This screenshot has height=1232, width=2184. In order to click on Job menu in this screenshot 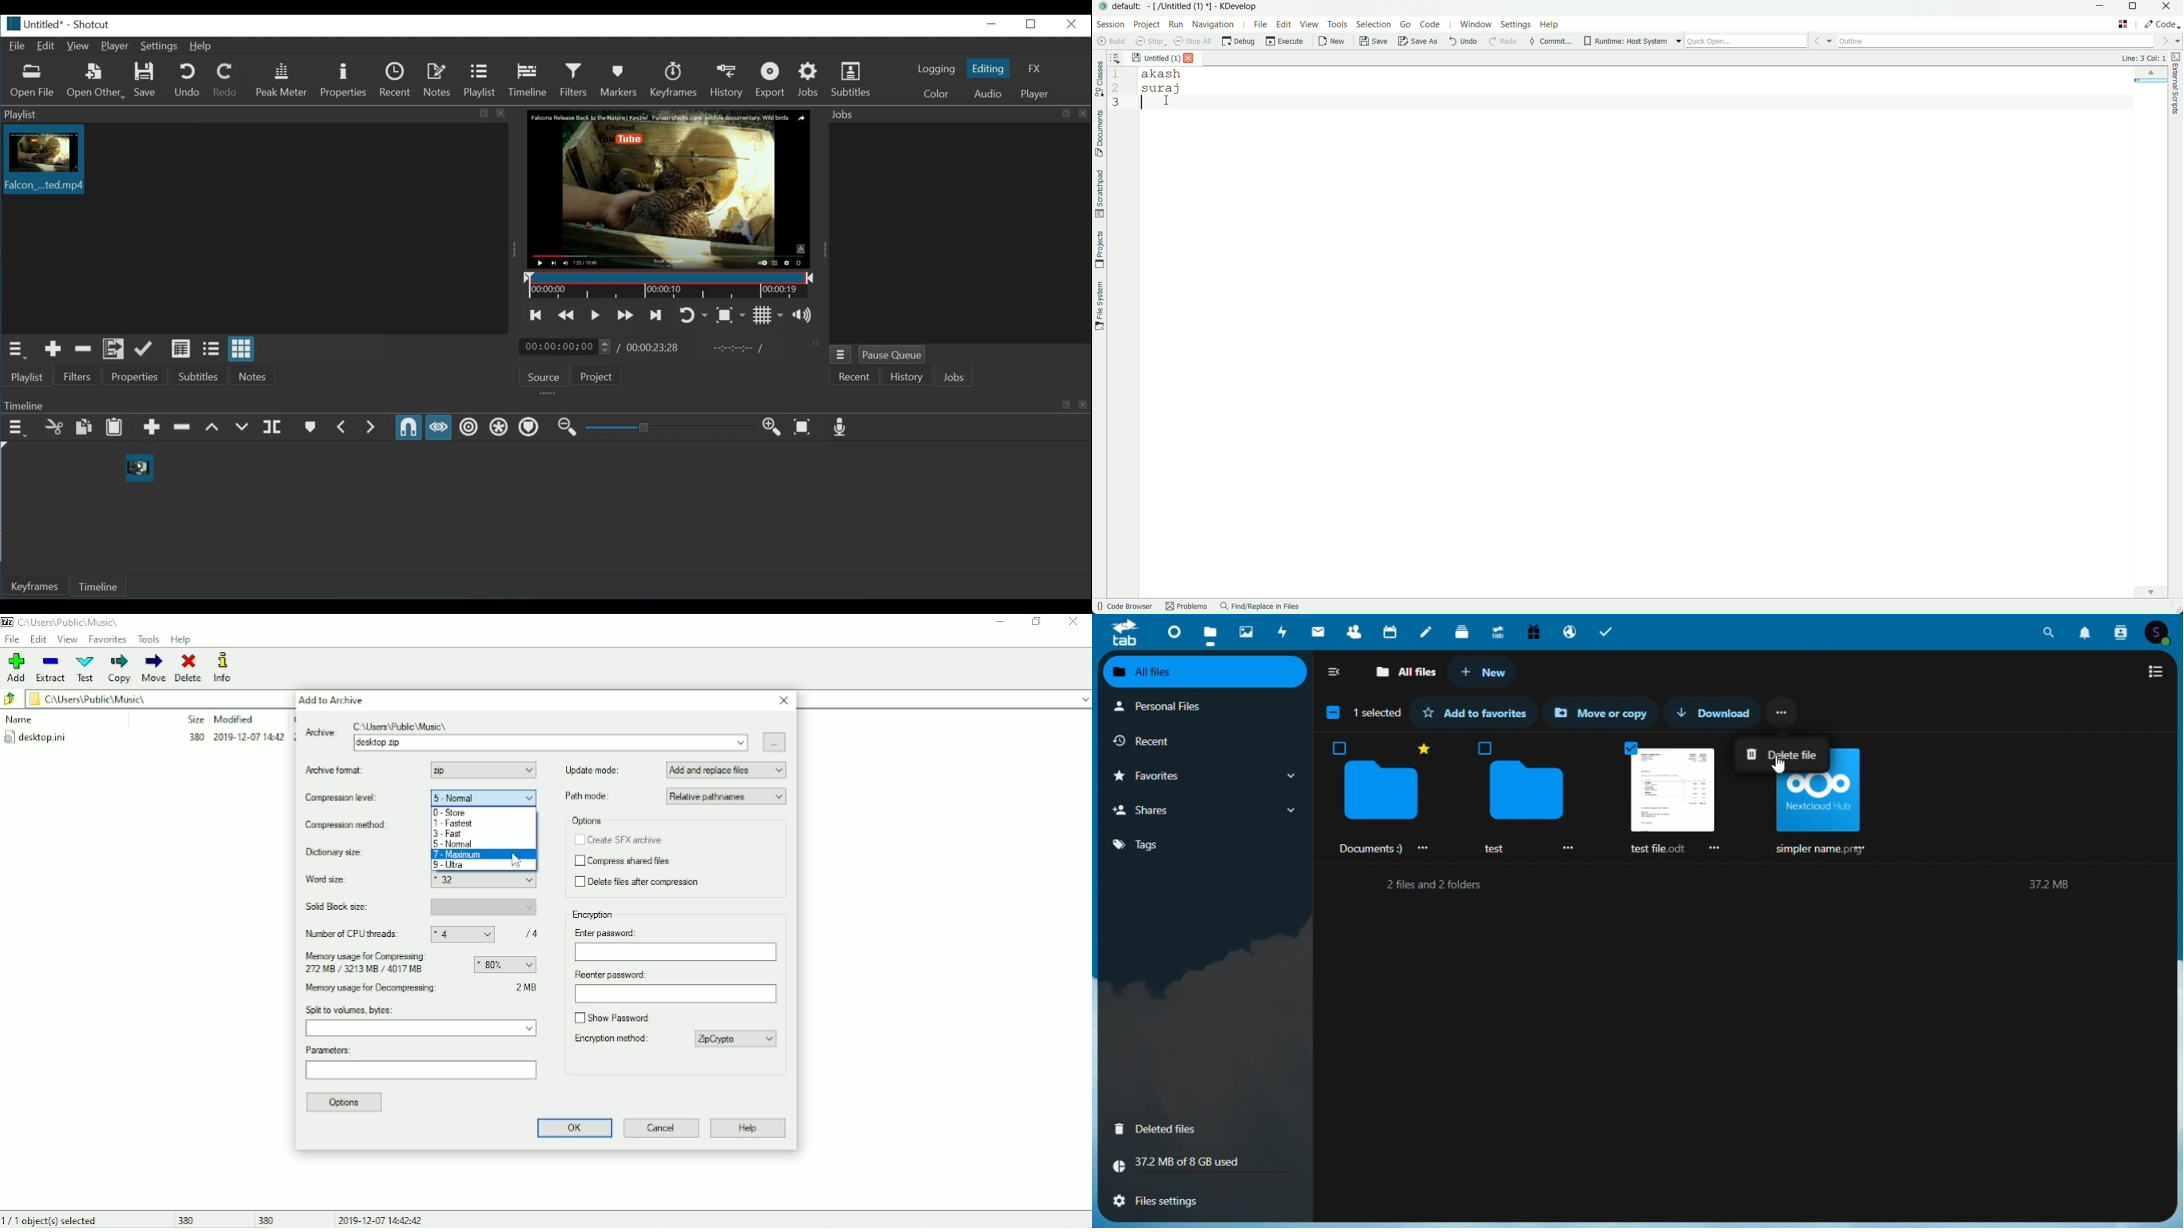, I will do `click(841, 355)`.